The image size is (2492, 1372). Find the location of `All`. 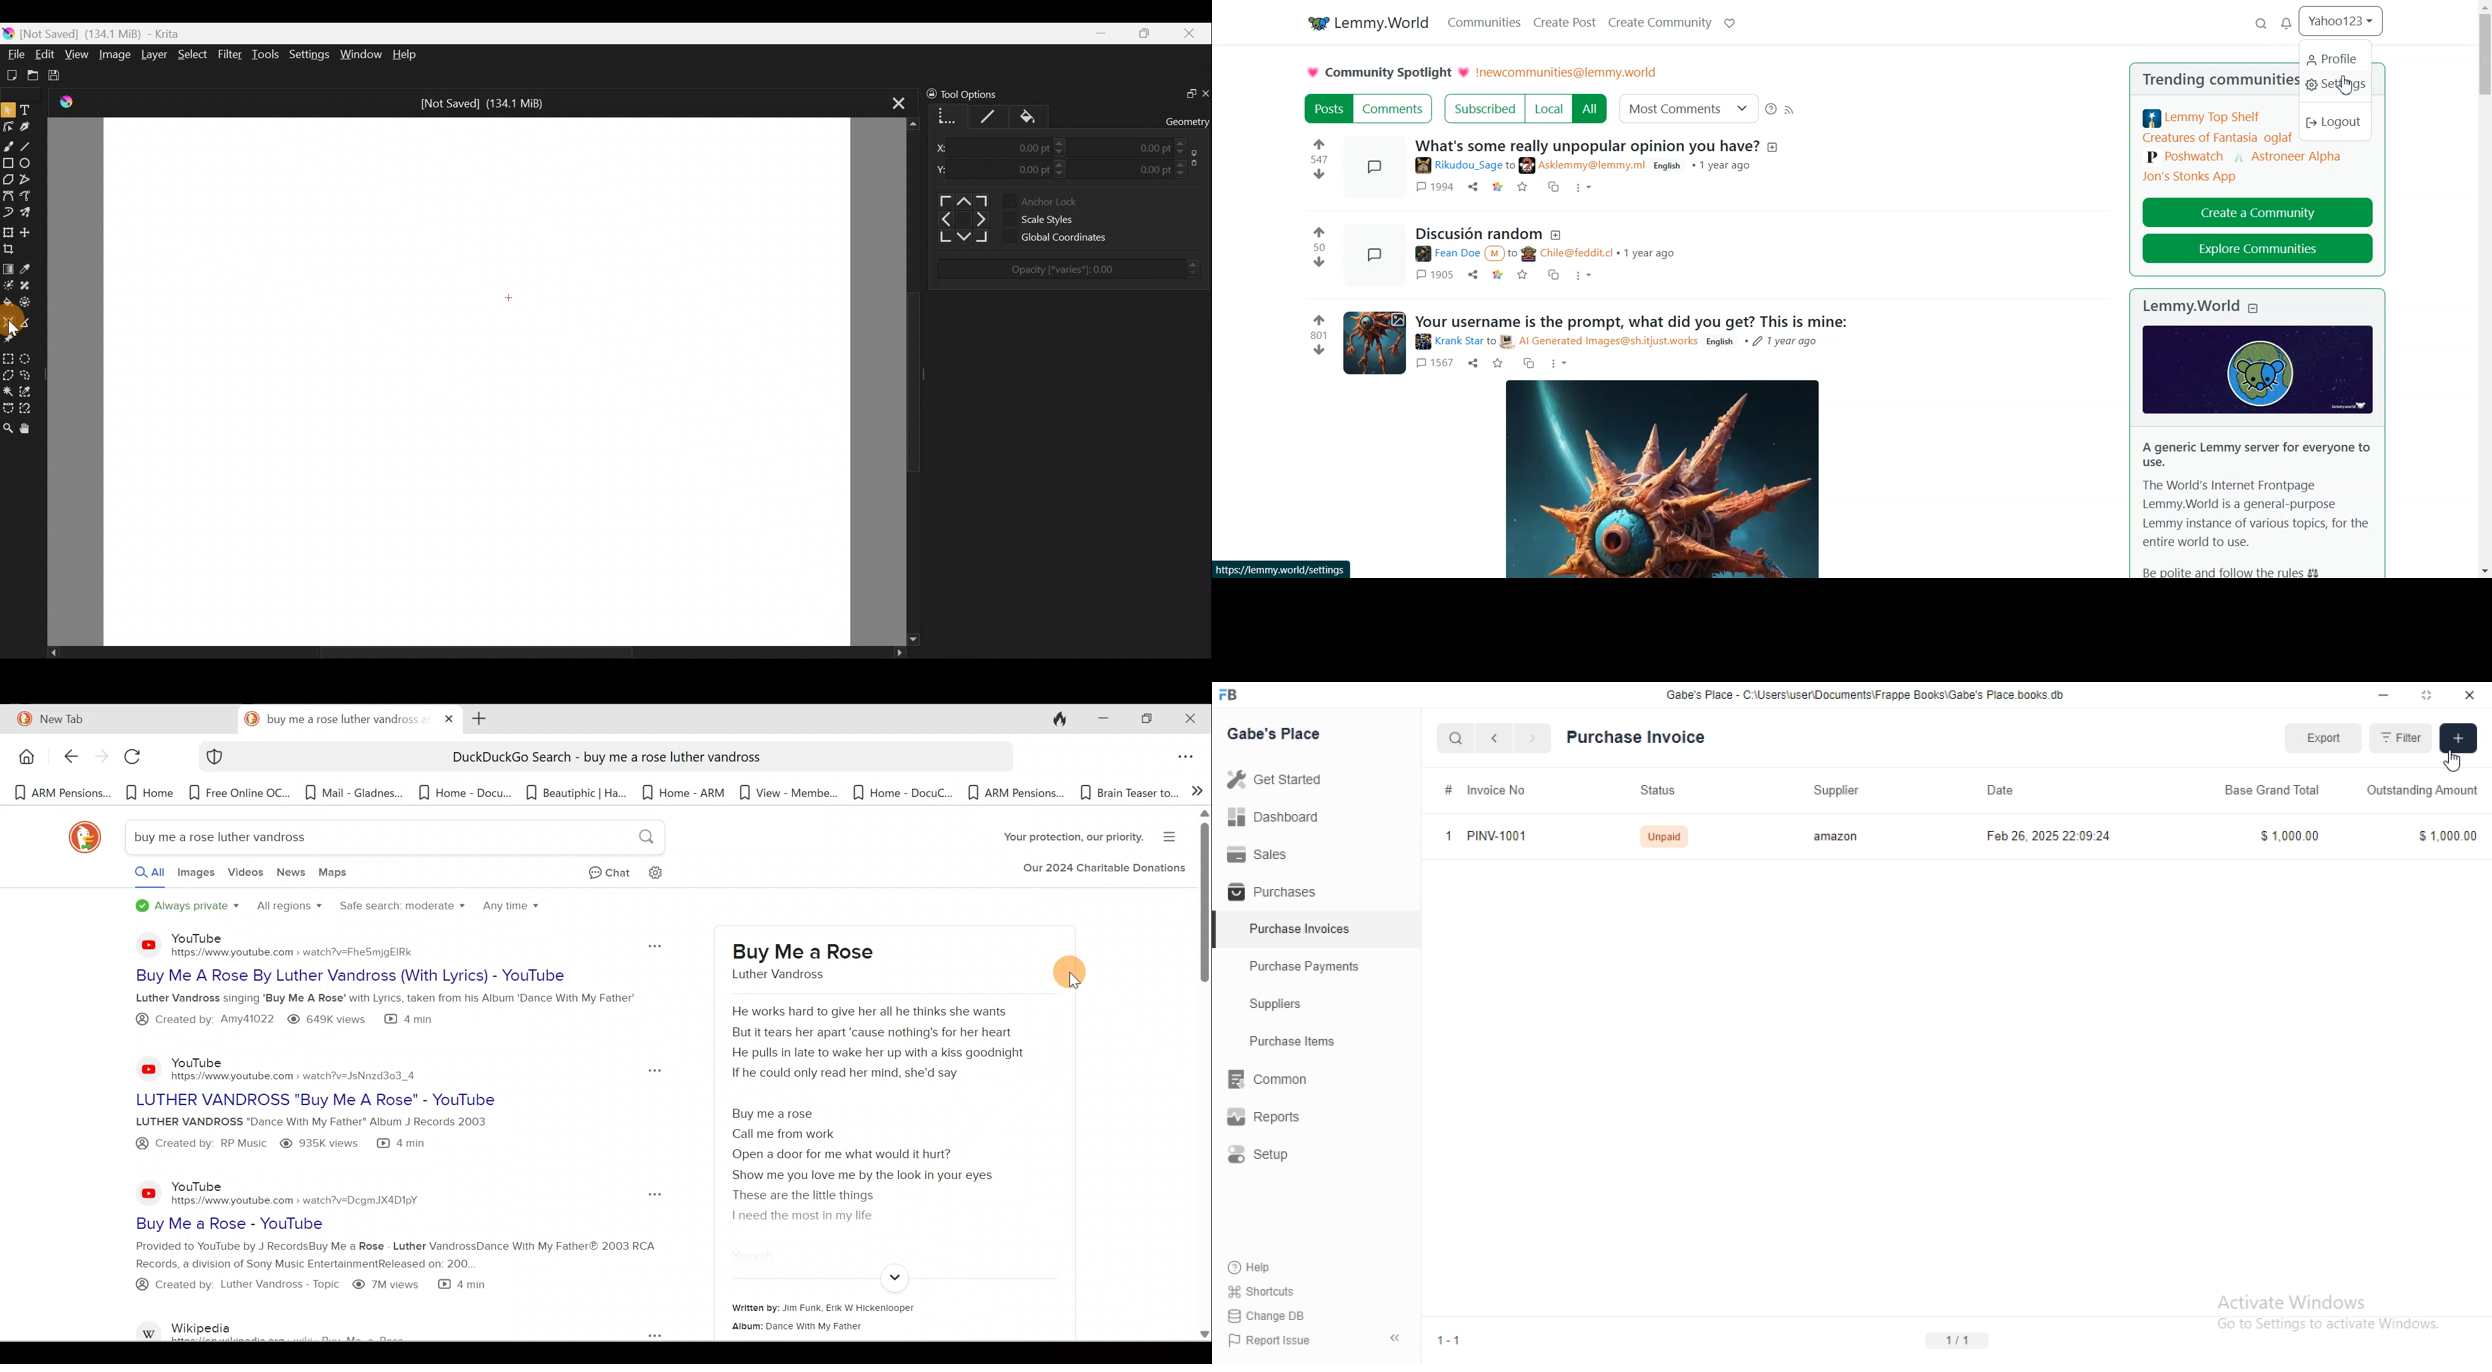

All is located at coordinates (1591, 109).